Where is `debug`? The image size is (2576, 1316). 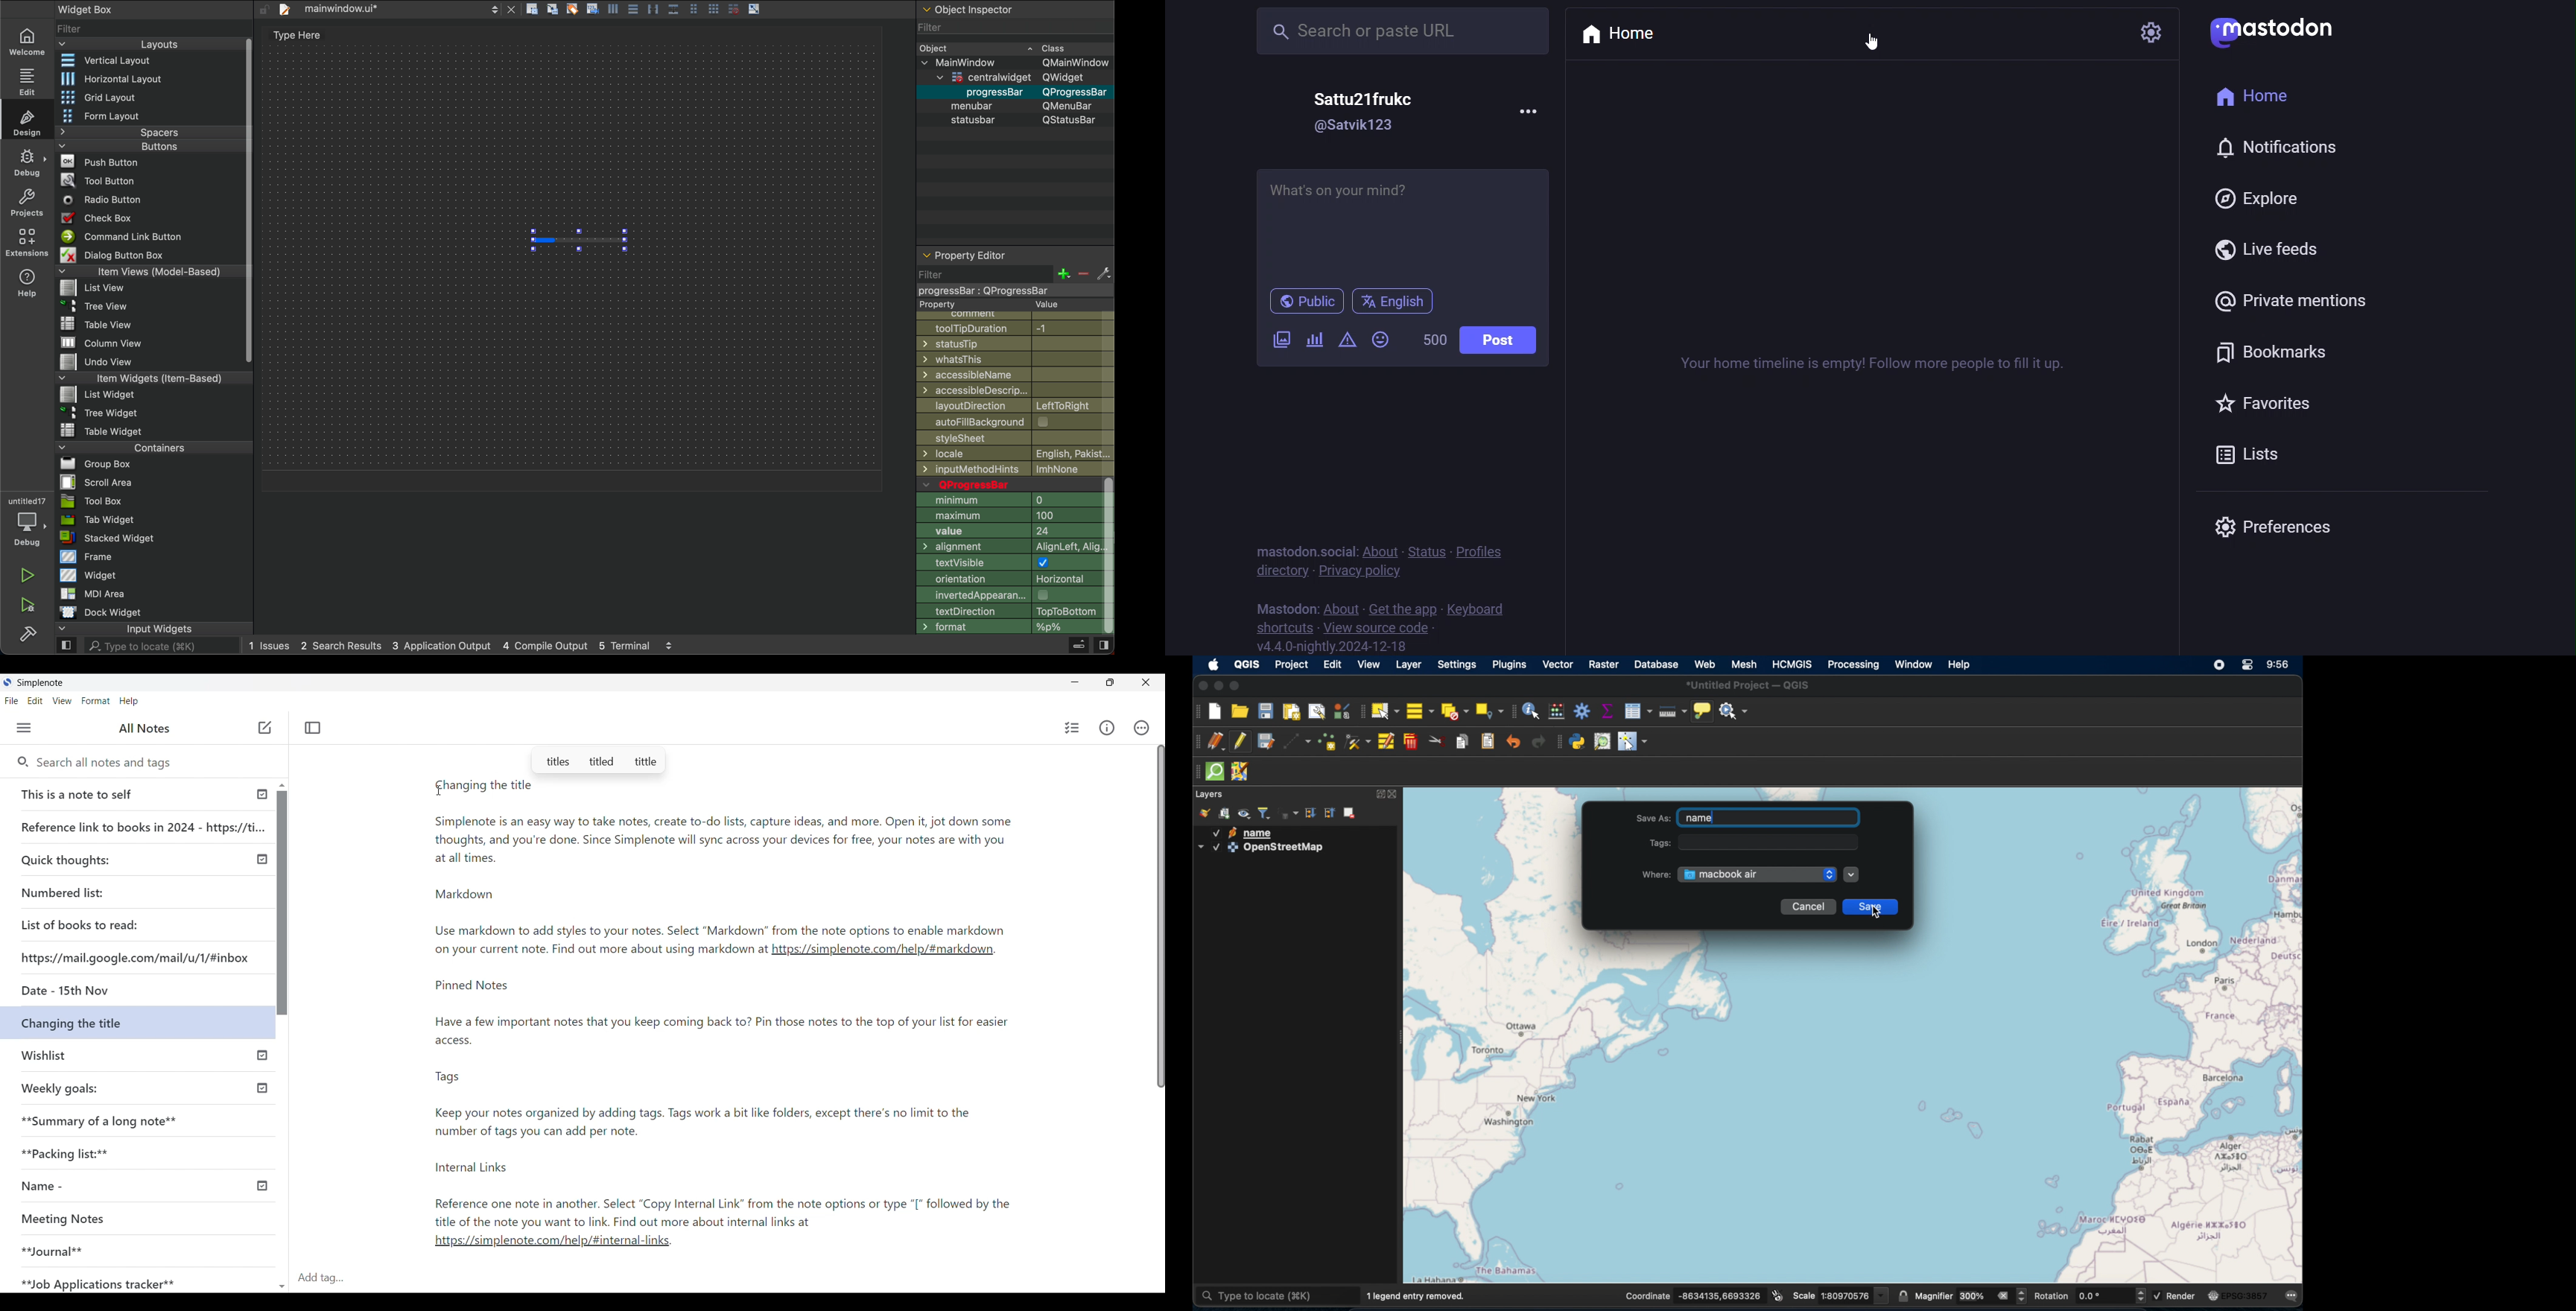
debug is located at coordinates (28, 163).